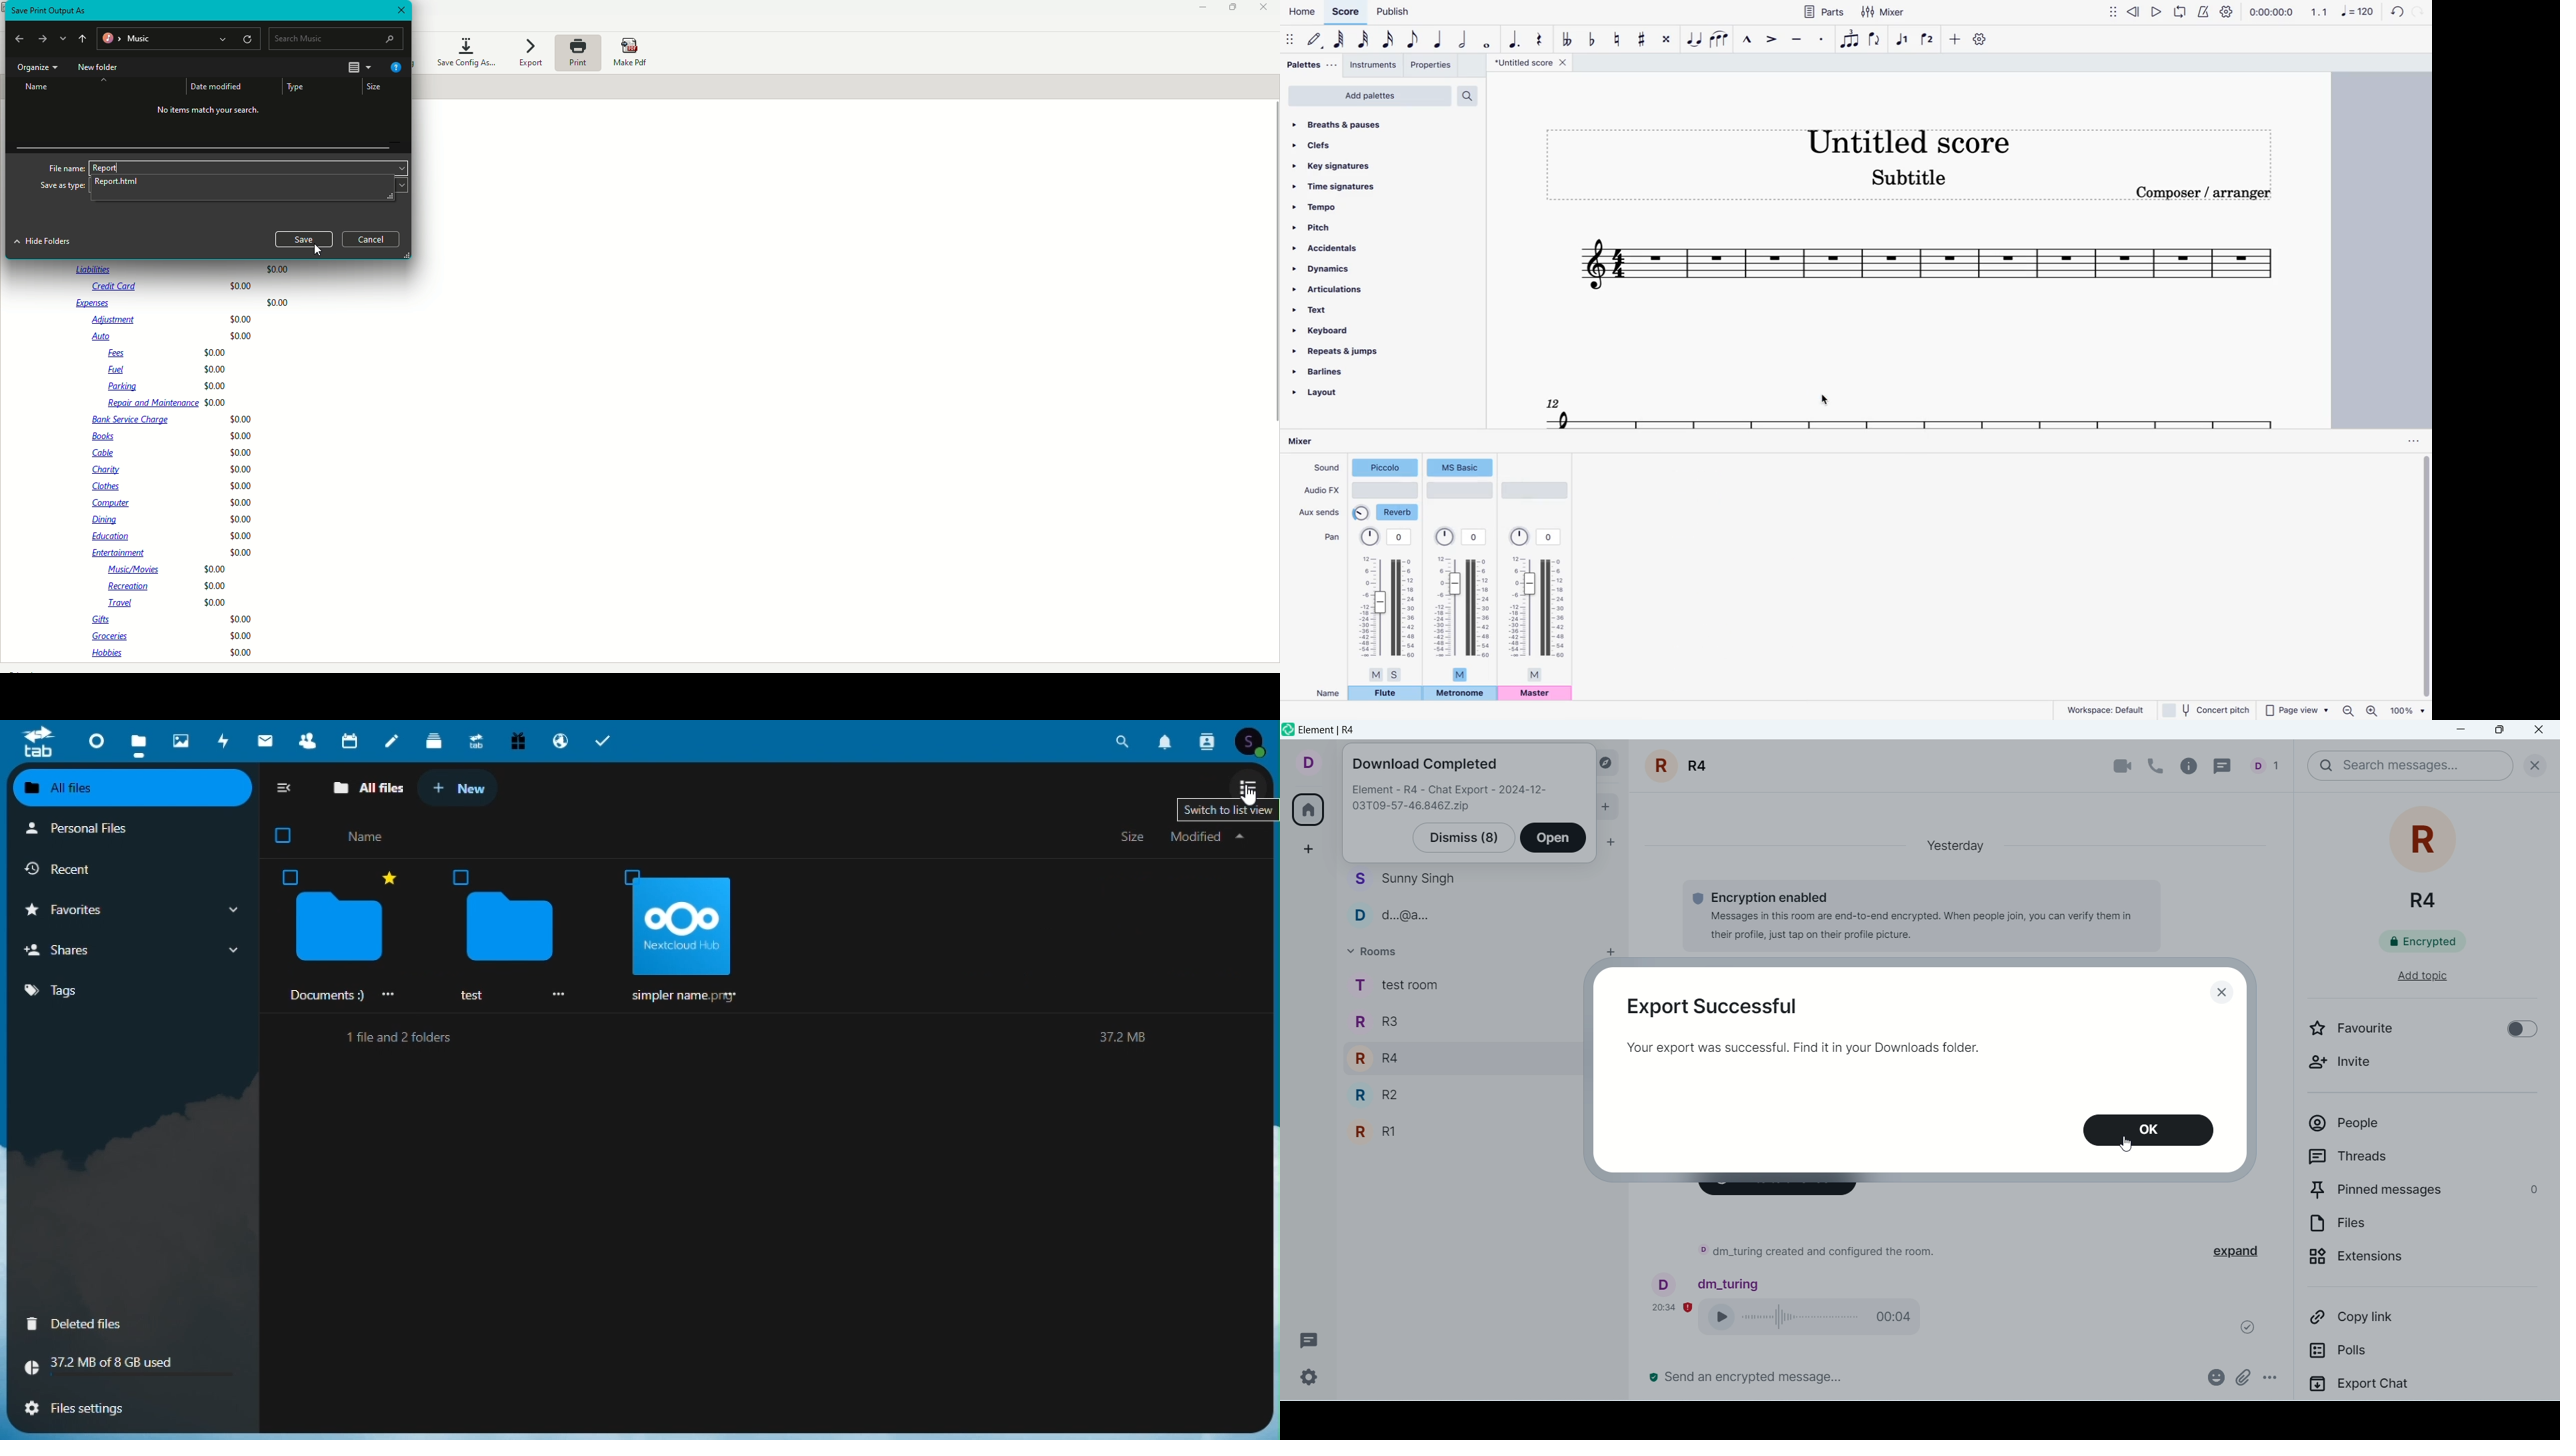 This screenshot has height=1456, width=2576. What do you see at coordinates (1331, 311) in the screenshot?
I see `text` at bounding box center [1331, 311].